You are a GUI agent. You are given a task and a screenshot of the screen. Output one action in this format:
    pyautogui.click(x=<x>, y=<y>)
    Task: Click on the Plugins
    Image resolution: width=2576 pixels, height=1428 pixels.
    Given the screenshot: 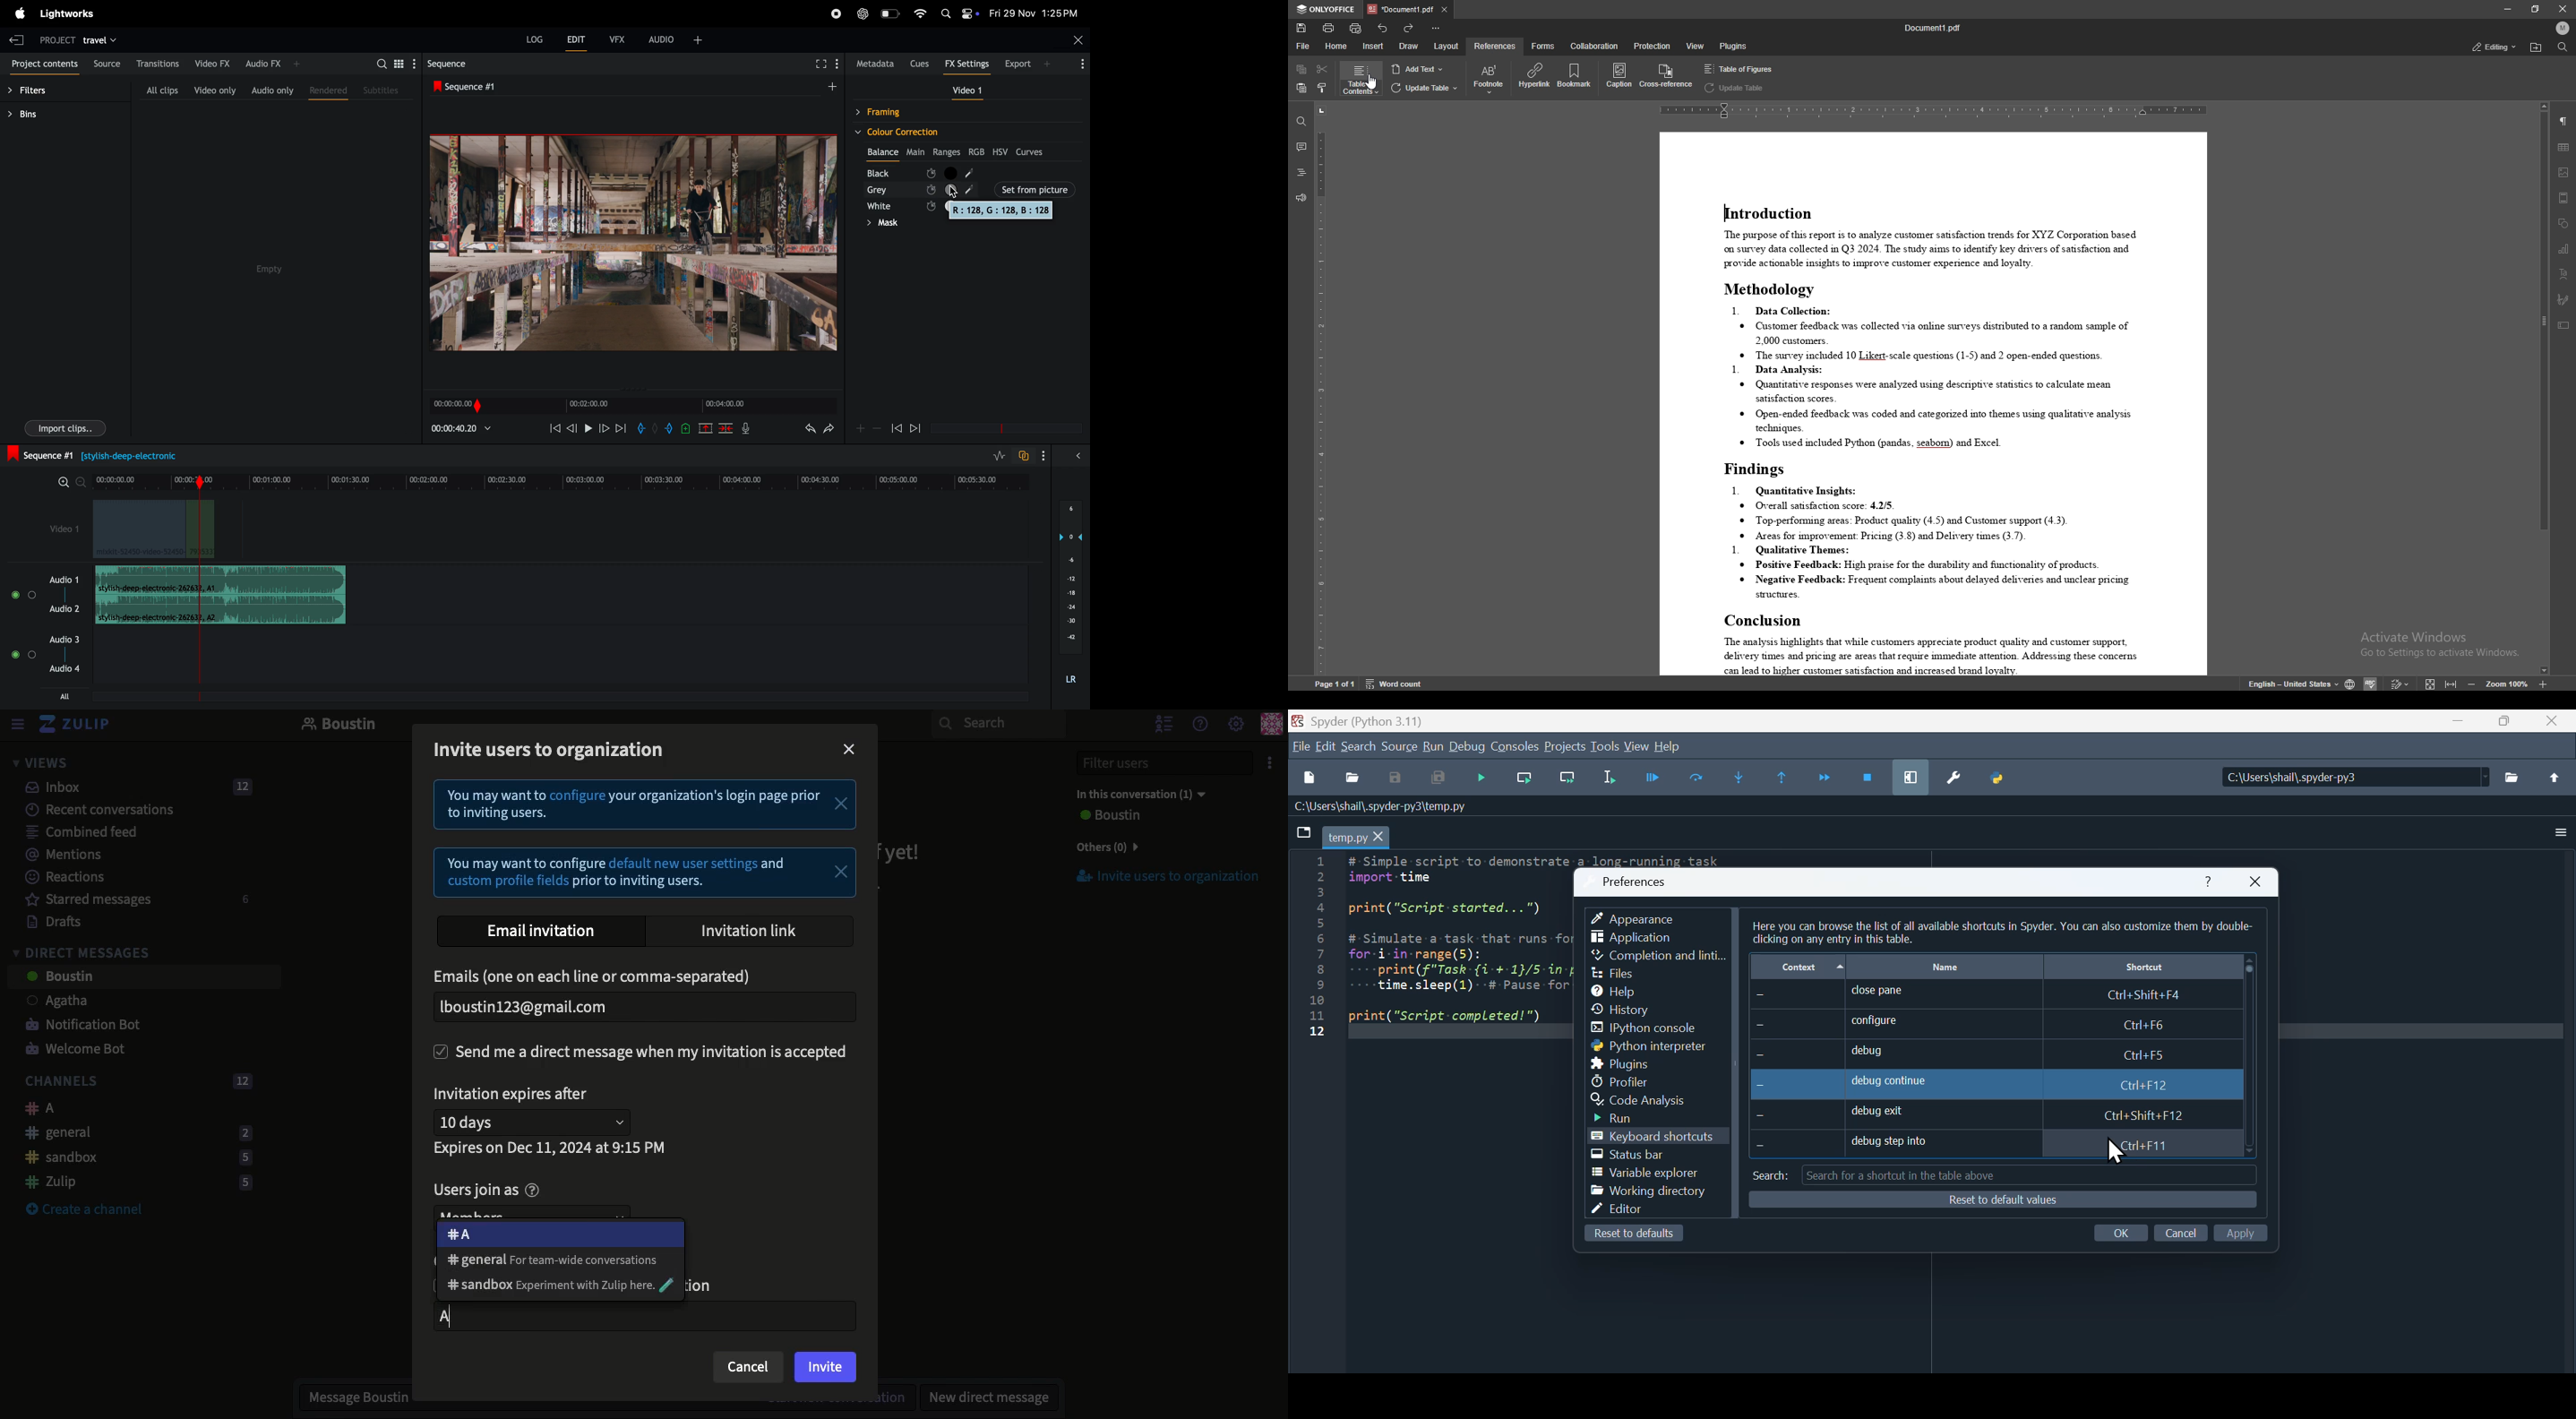 What is the action you would take?
    pyautogui.click(x=1627, y=1063)
    